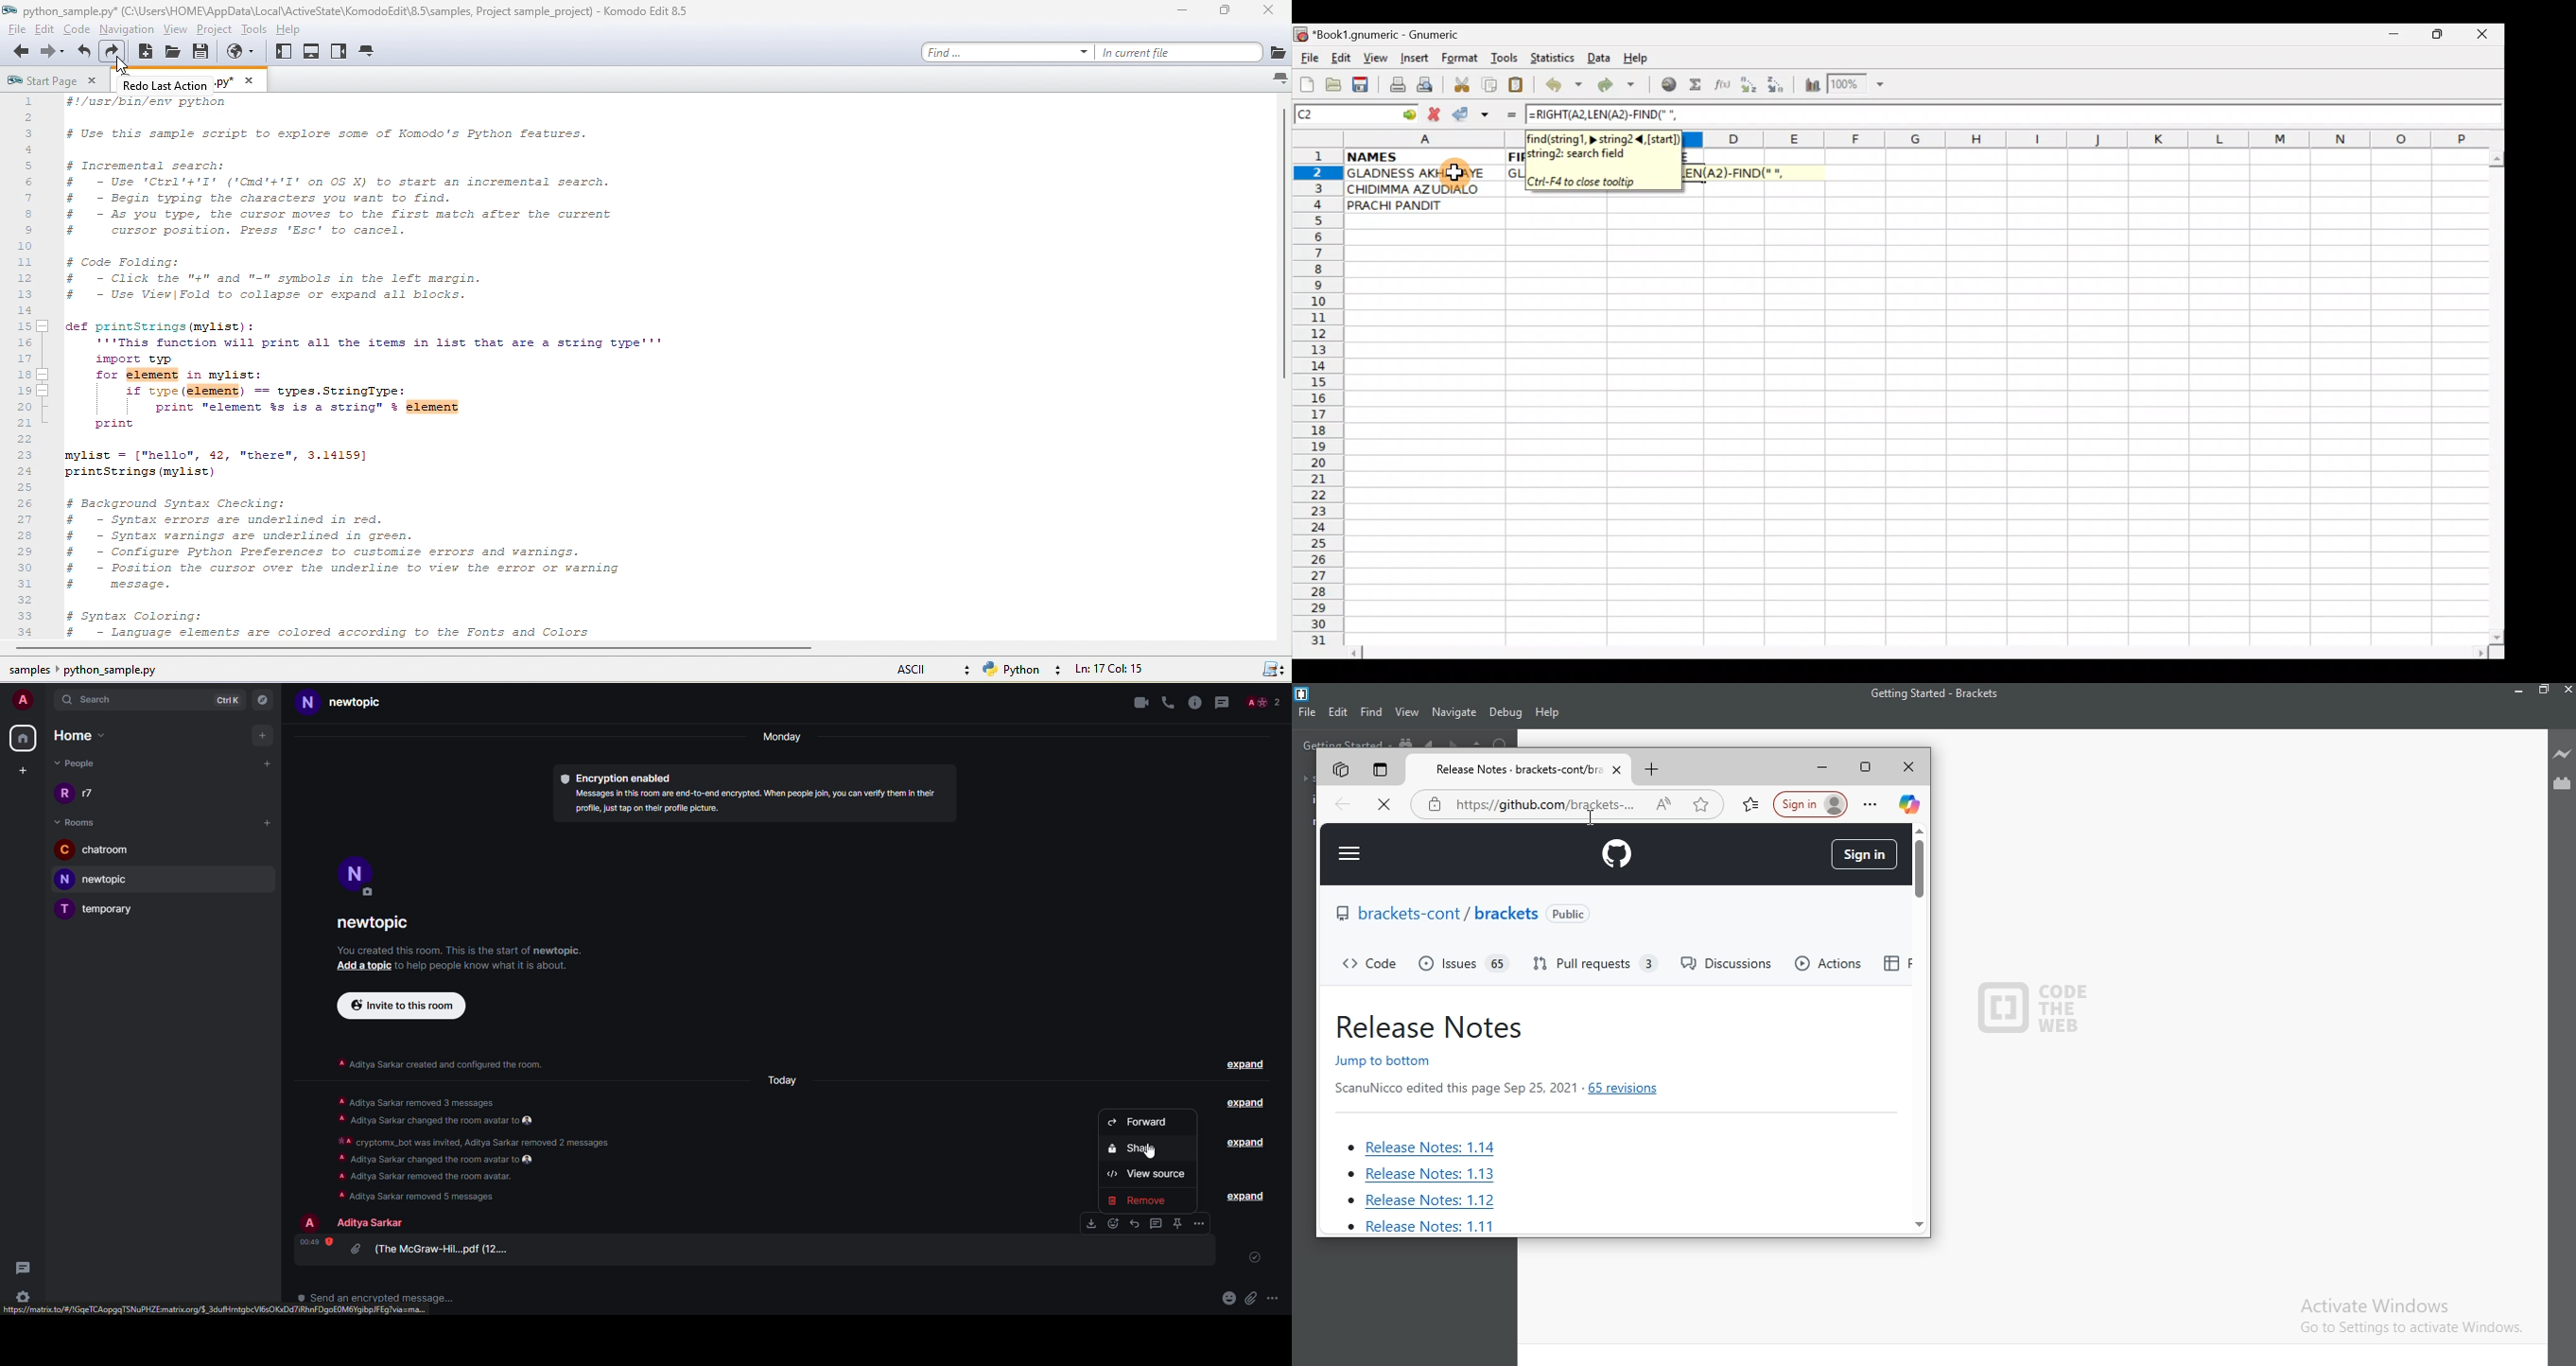 The image size is (2576, 1372). I want to click on vertical scroll bar, so click(1282, 250).